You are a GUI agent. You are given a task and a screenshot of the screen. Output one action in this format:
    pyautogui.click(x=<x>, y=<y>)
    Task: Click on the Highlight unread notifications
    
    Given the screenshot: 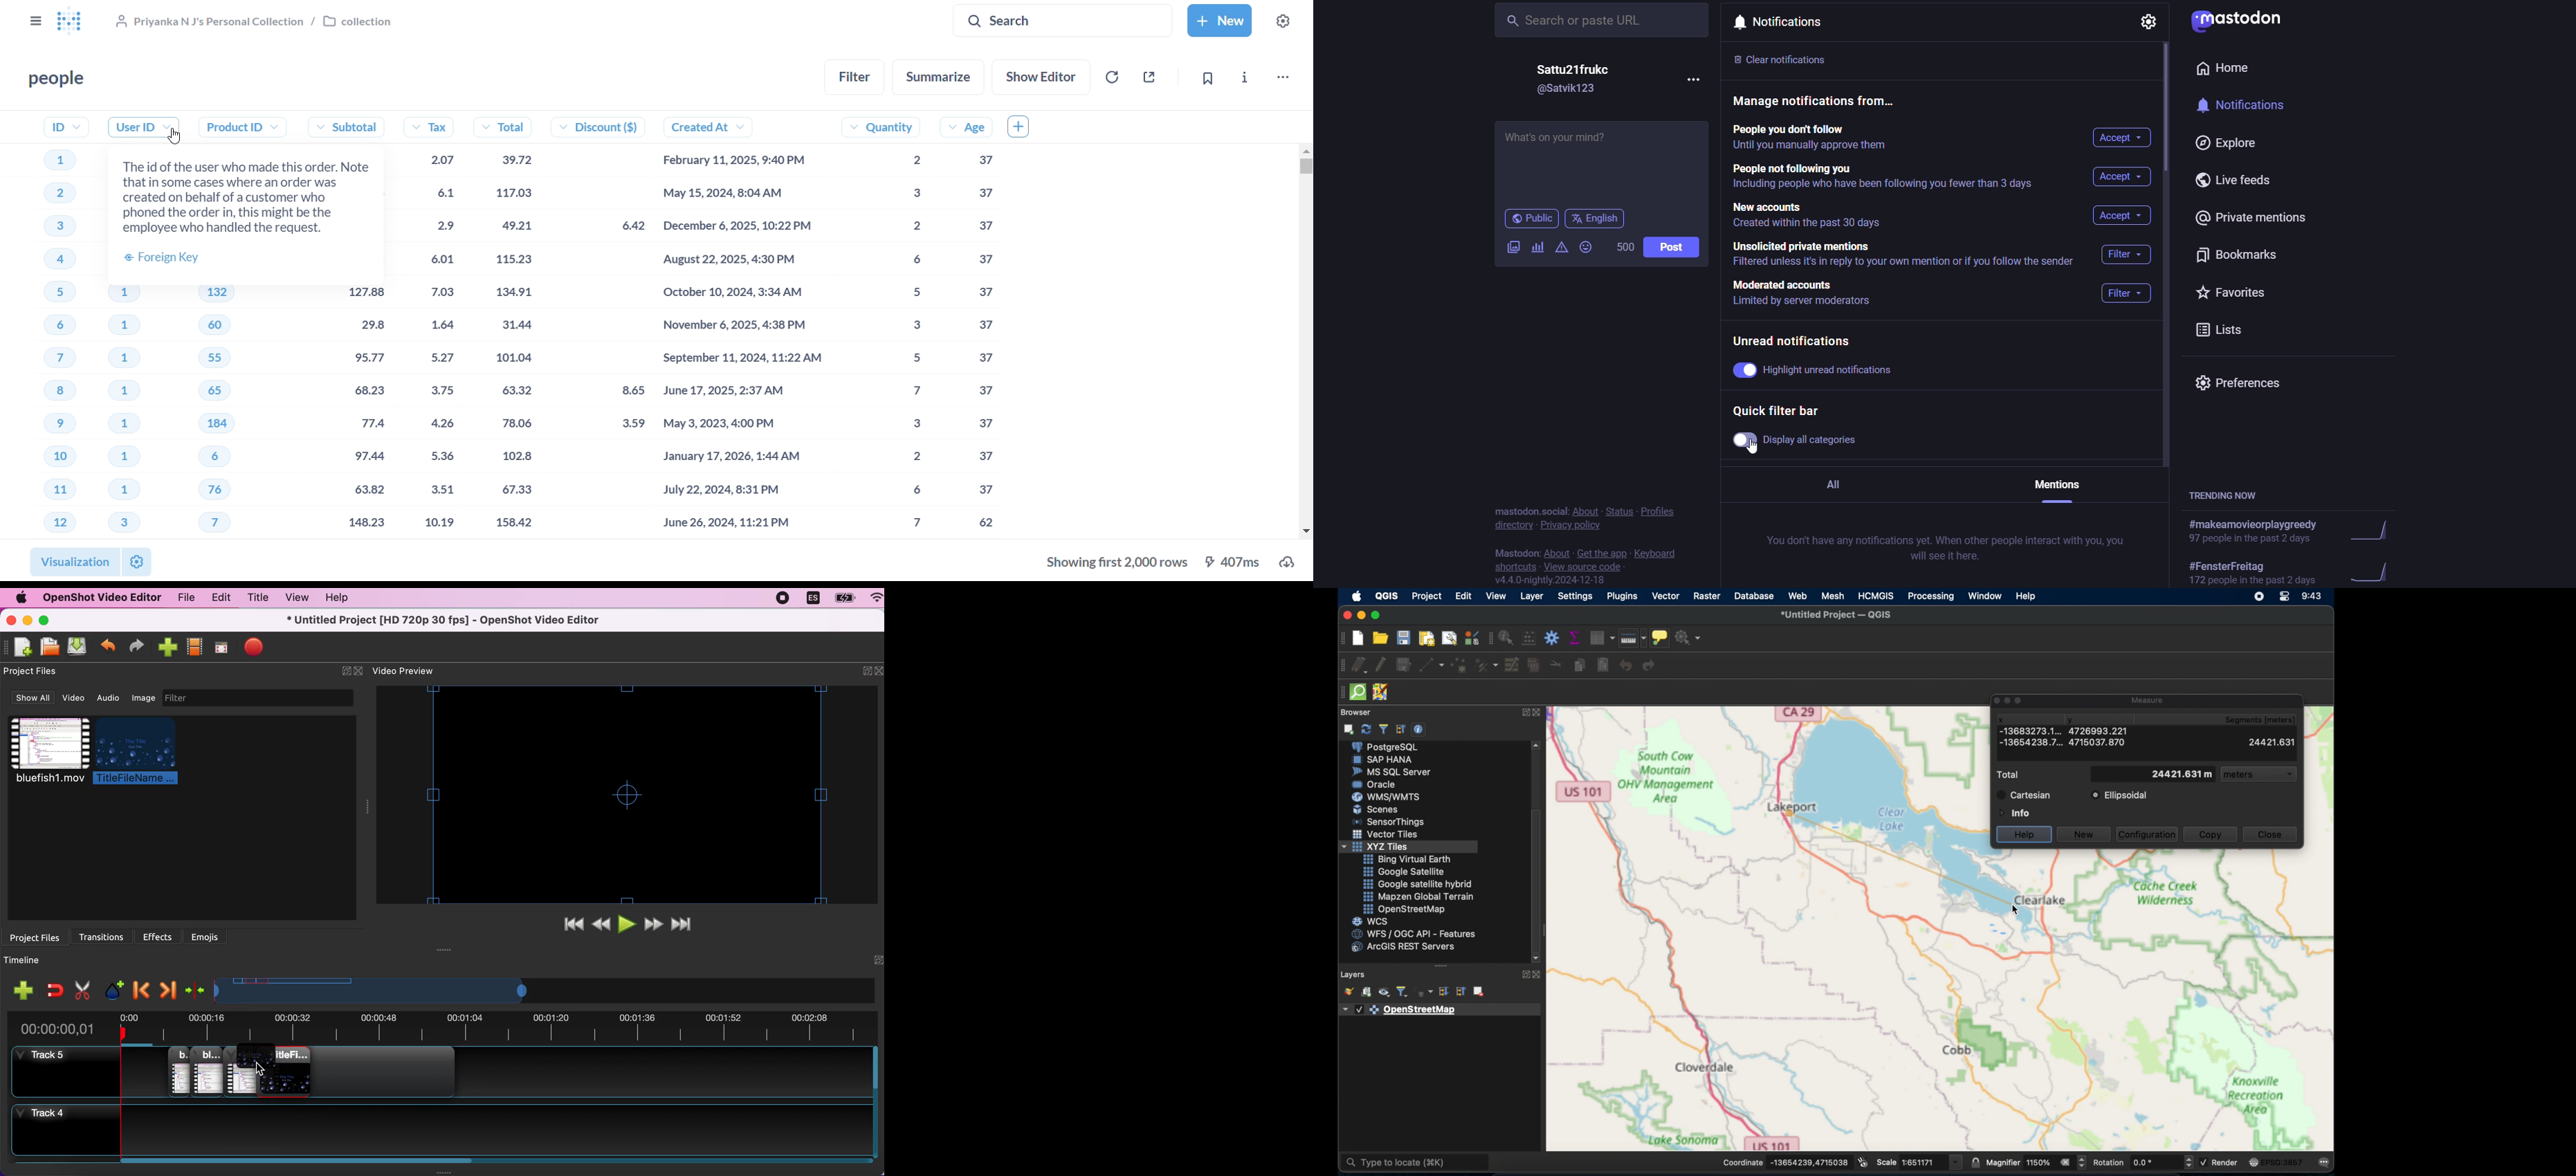 What is the action you would take?
    pyautogui.click(x=1816, y=370)
    